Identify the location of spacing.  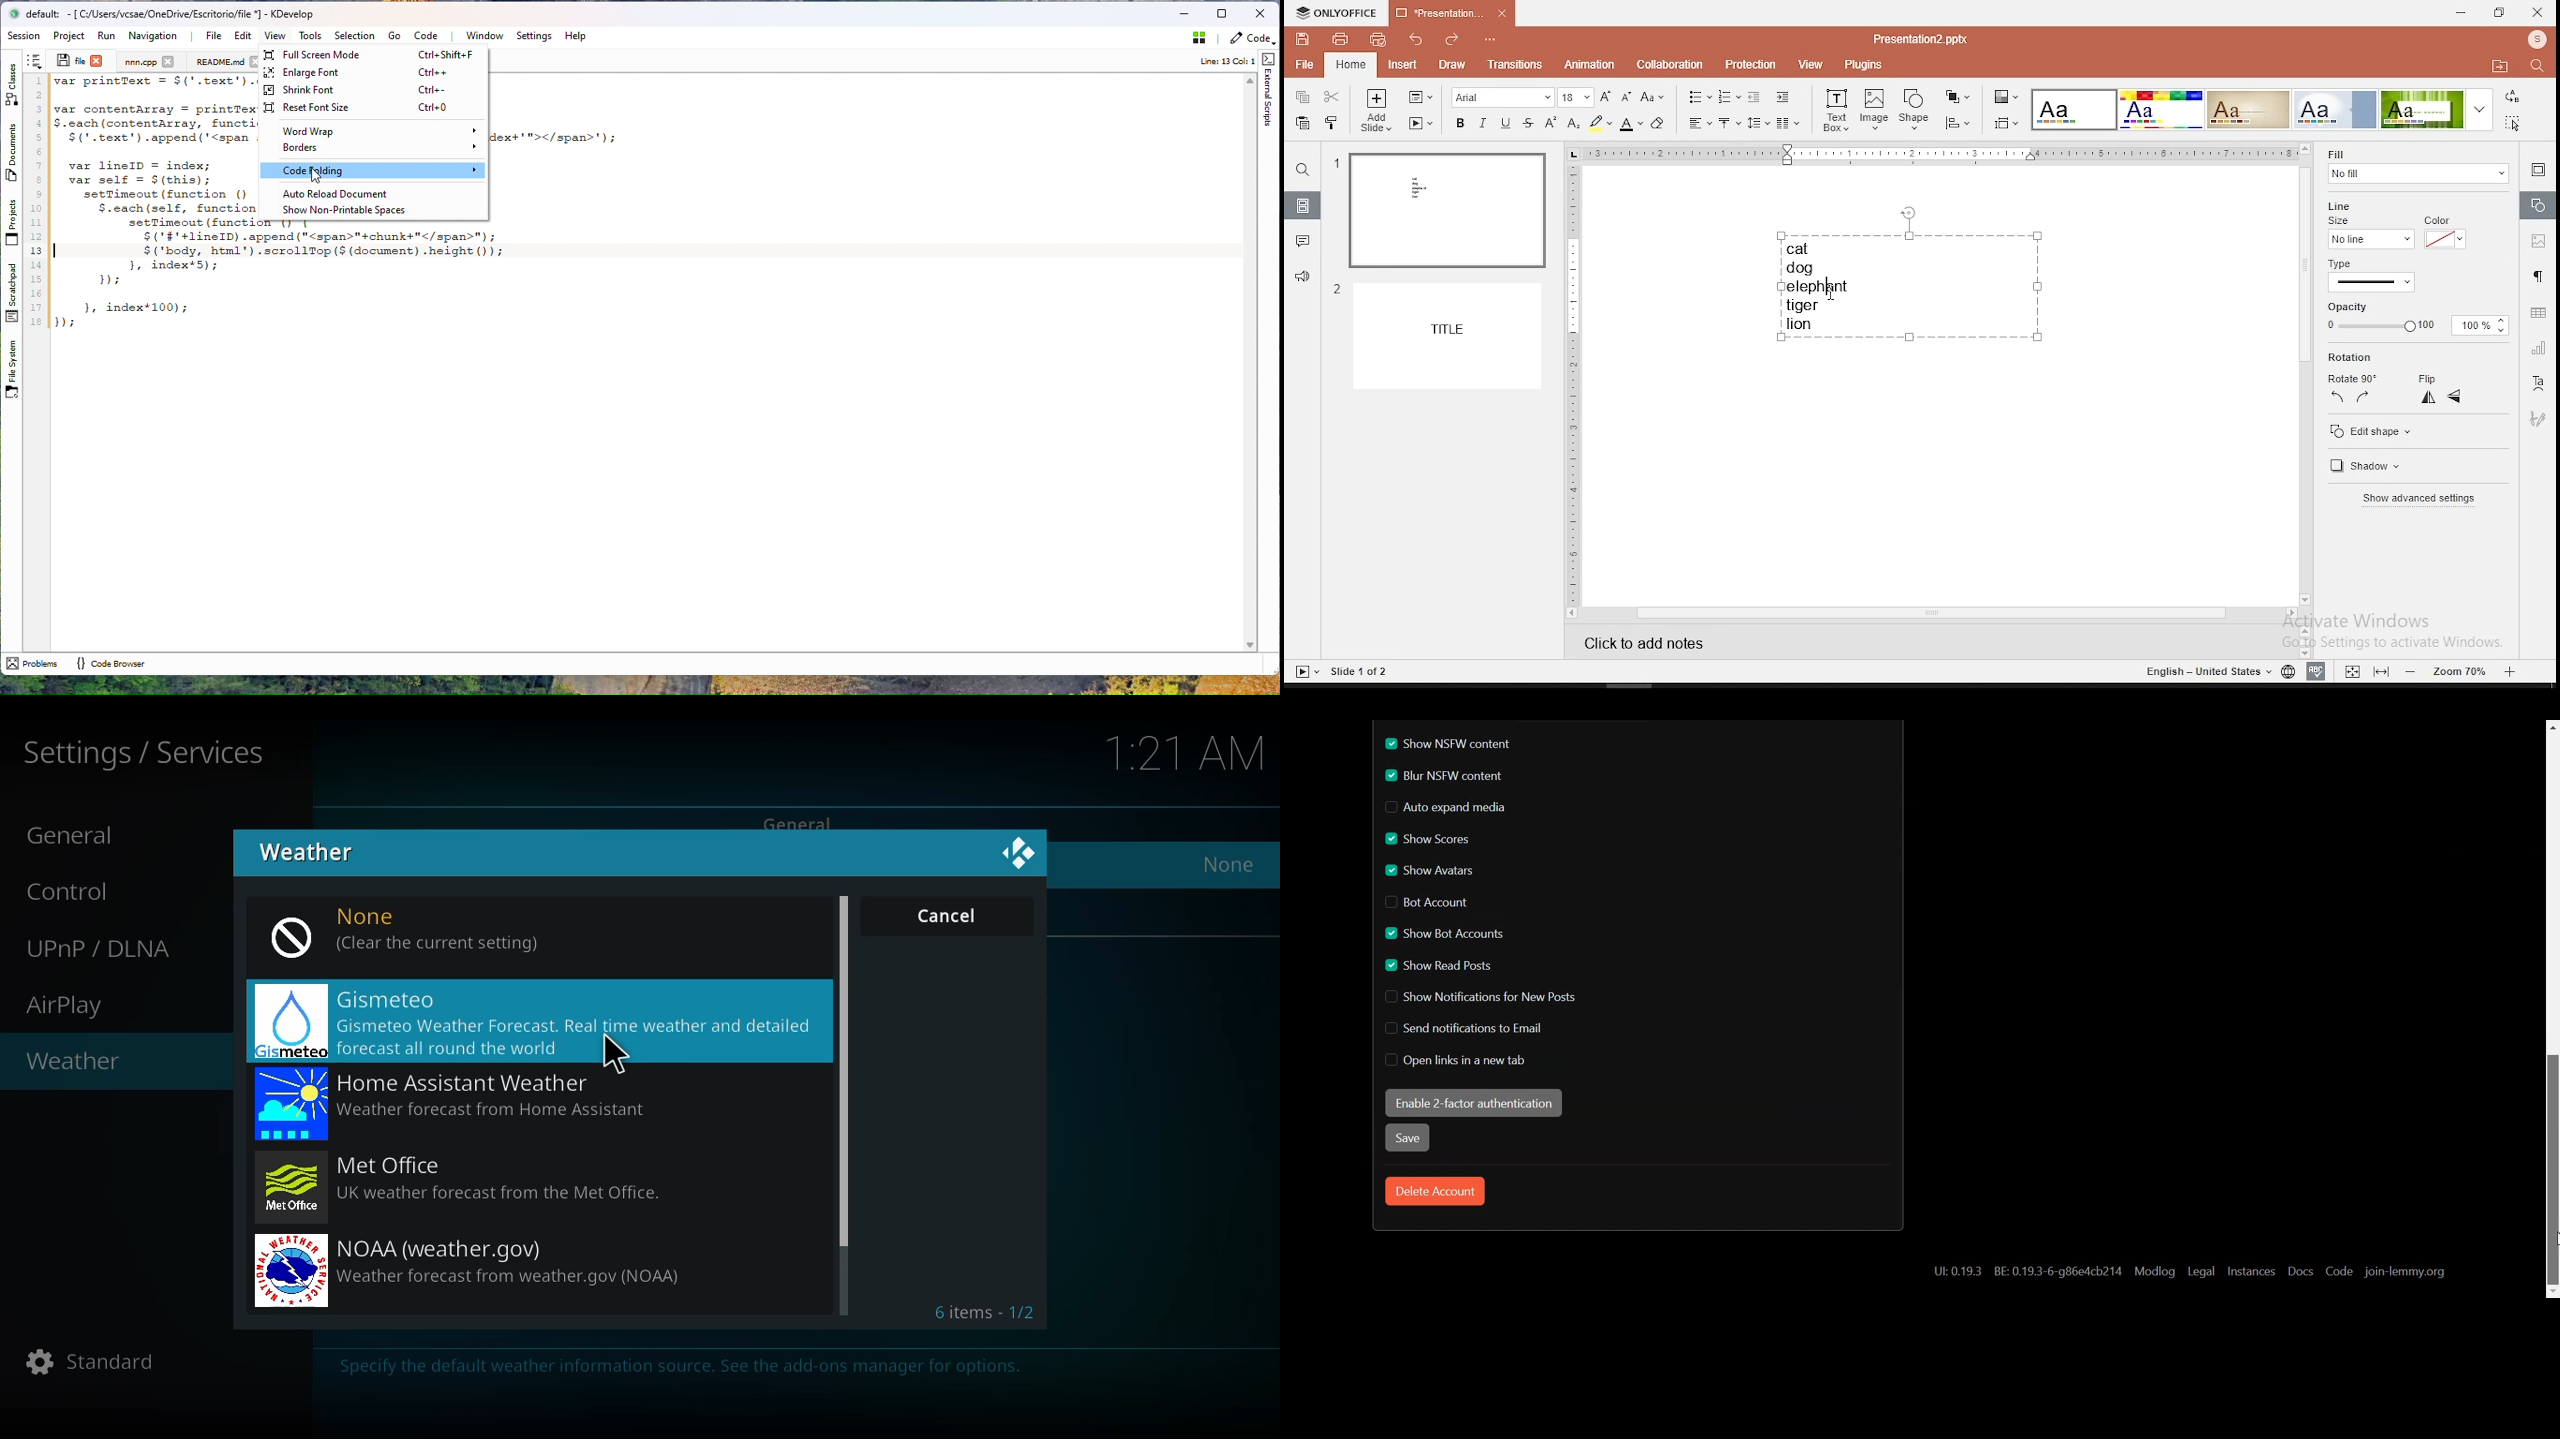
(1758, 123).